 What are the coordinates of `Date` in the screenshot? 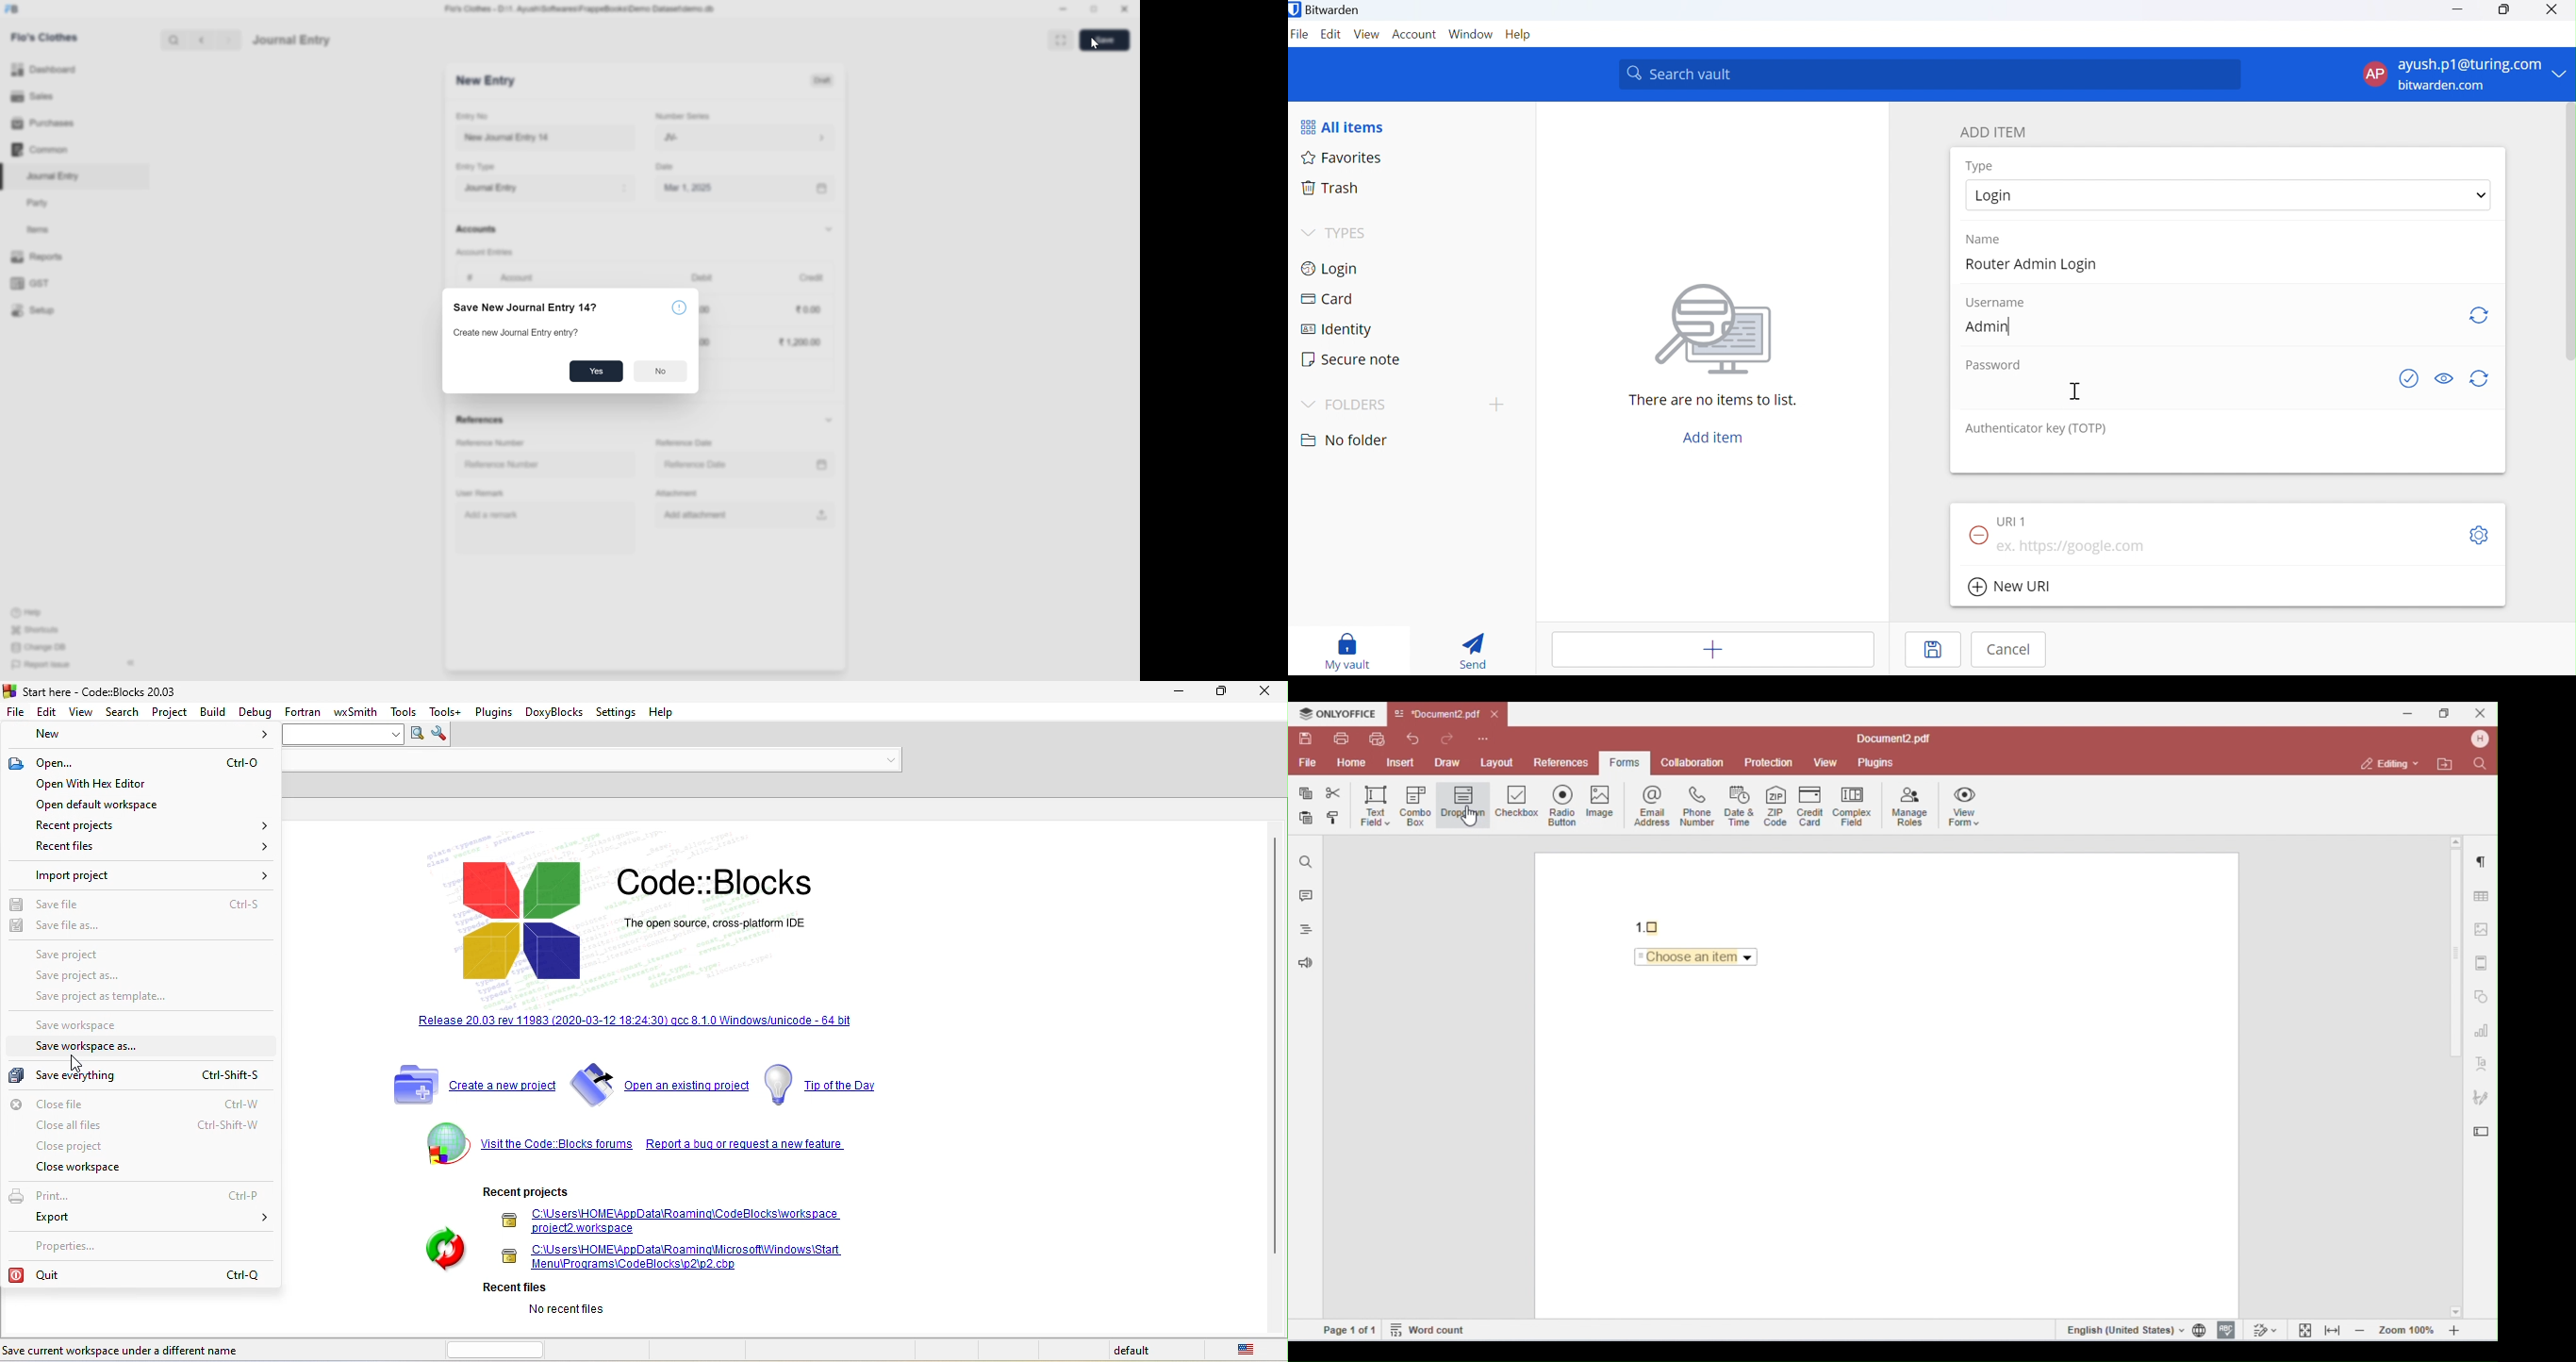 It's located at (667, 167).